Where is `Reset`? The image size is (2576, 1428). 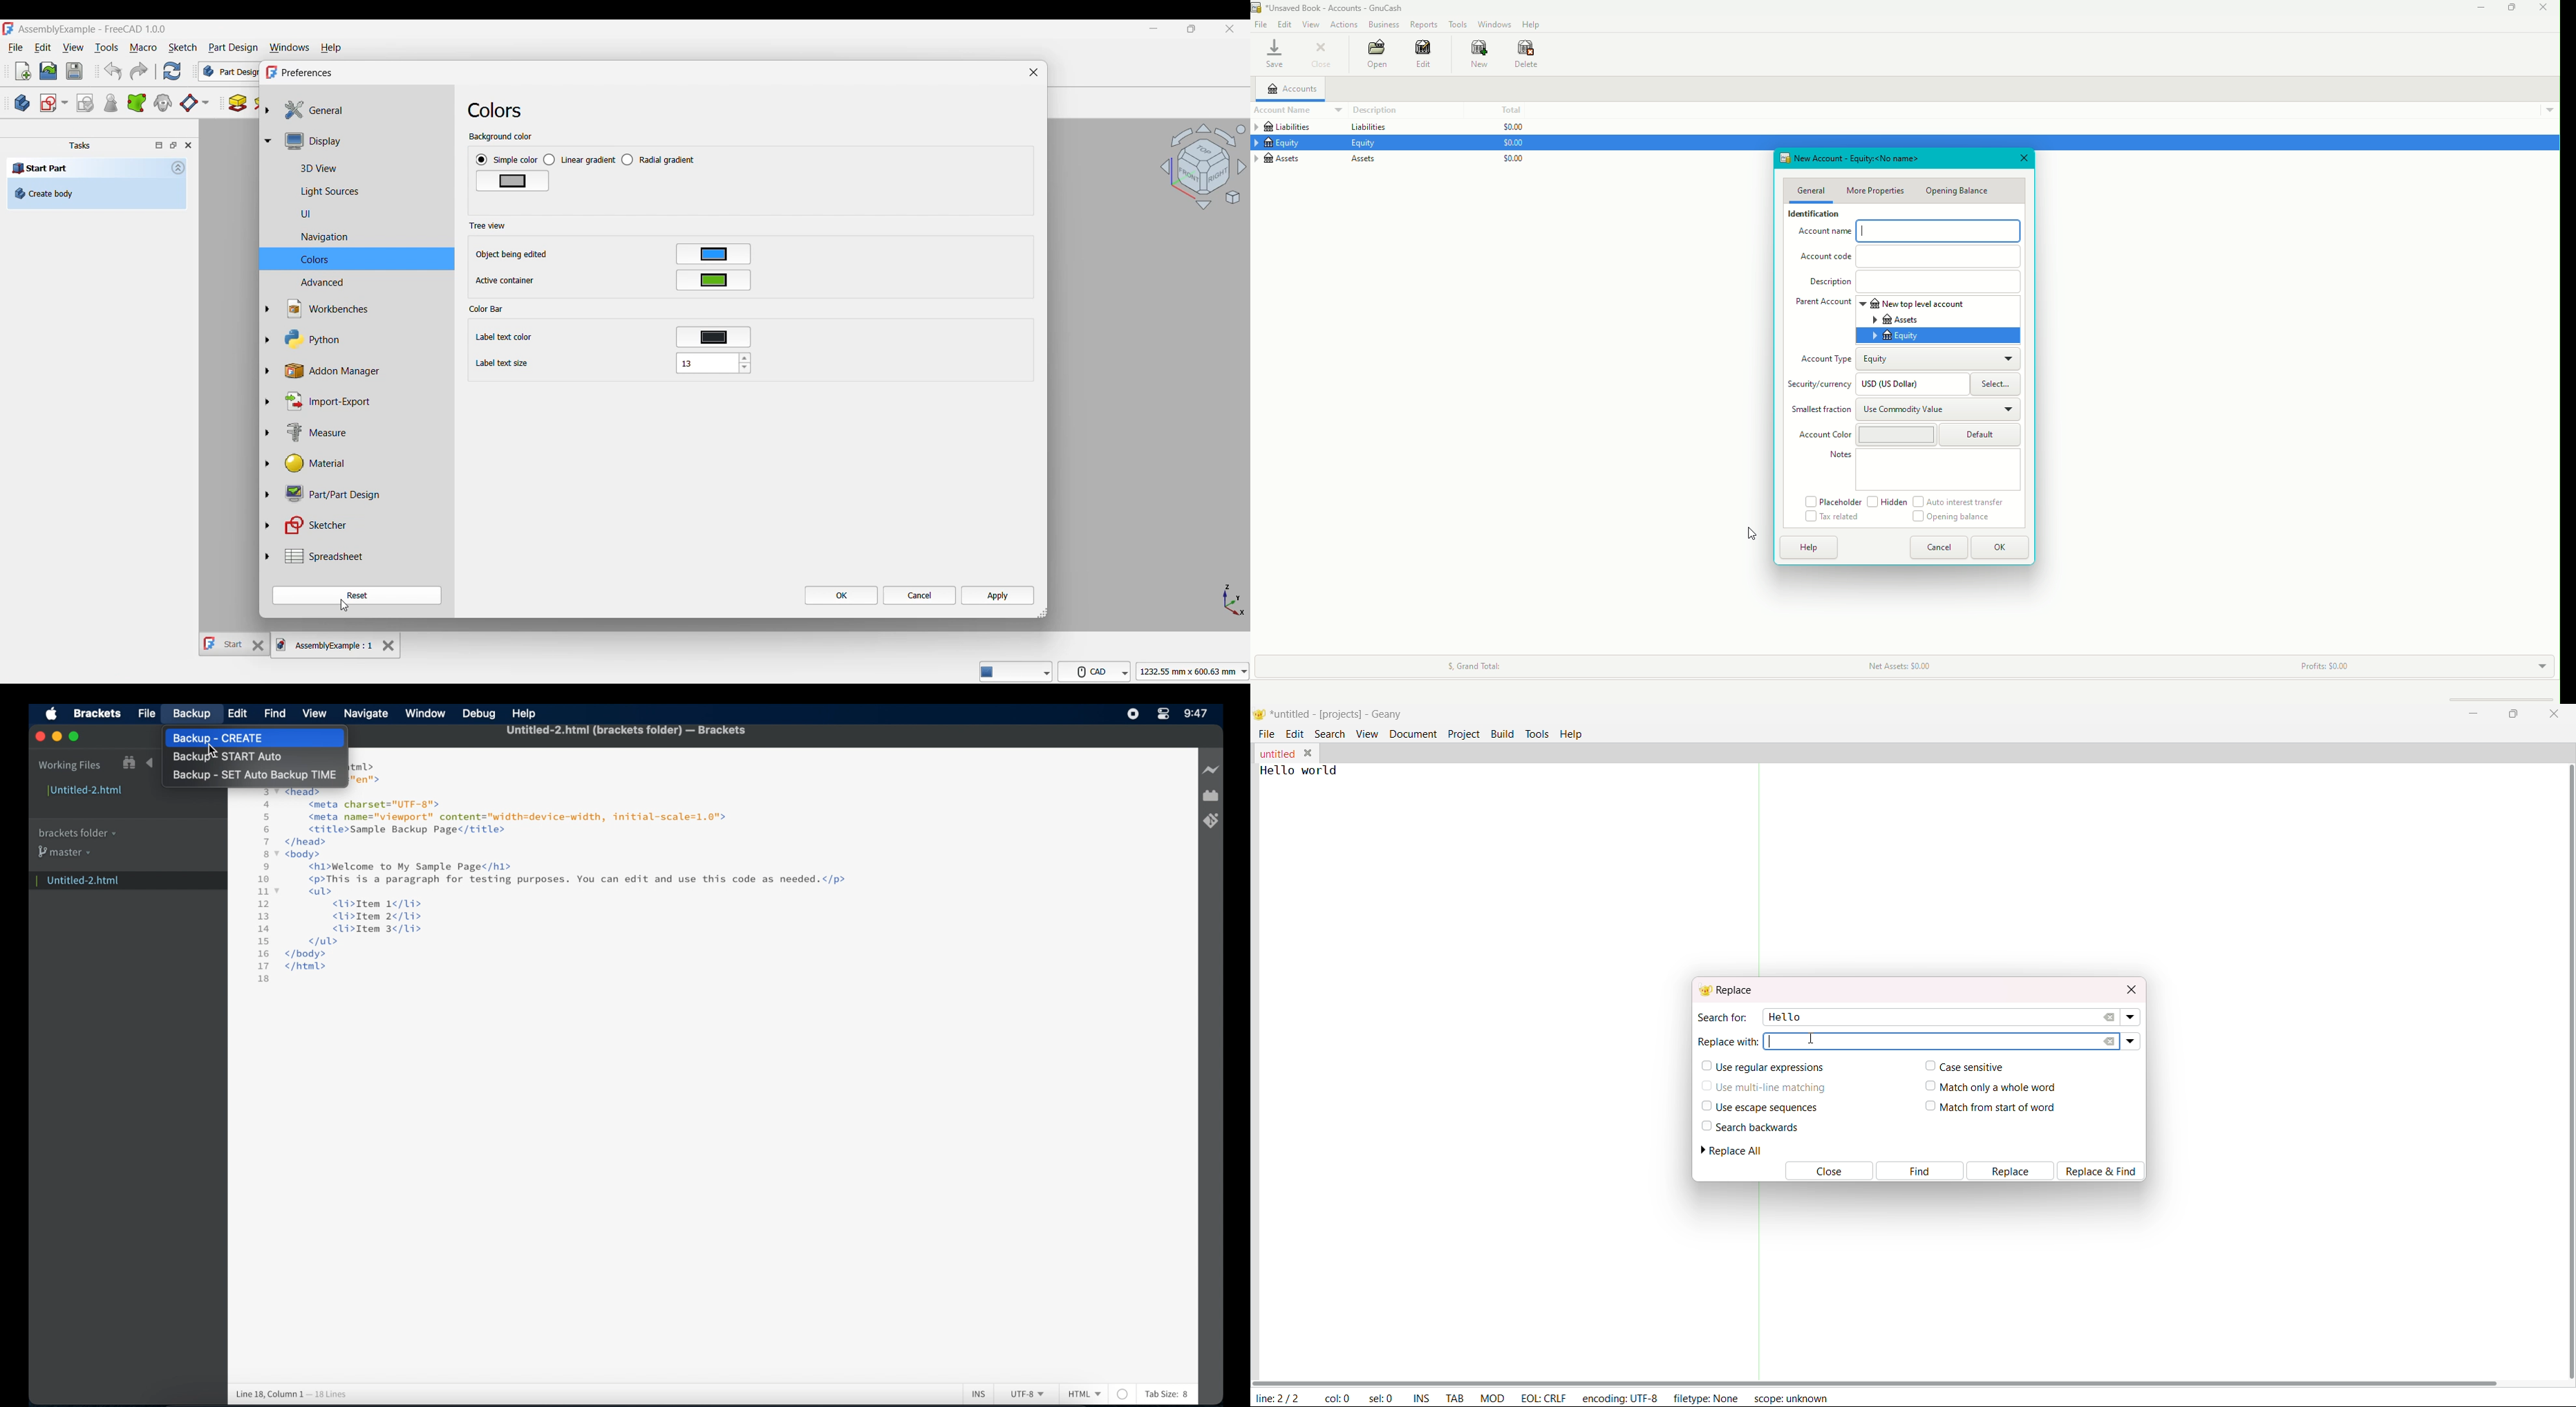 Reset is located at coordinates (356, 596).